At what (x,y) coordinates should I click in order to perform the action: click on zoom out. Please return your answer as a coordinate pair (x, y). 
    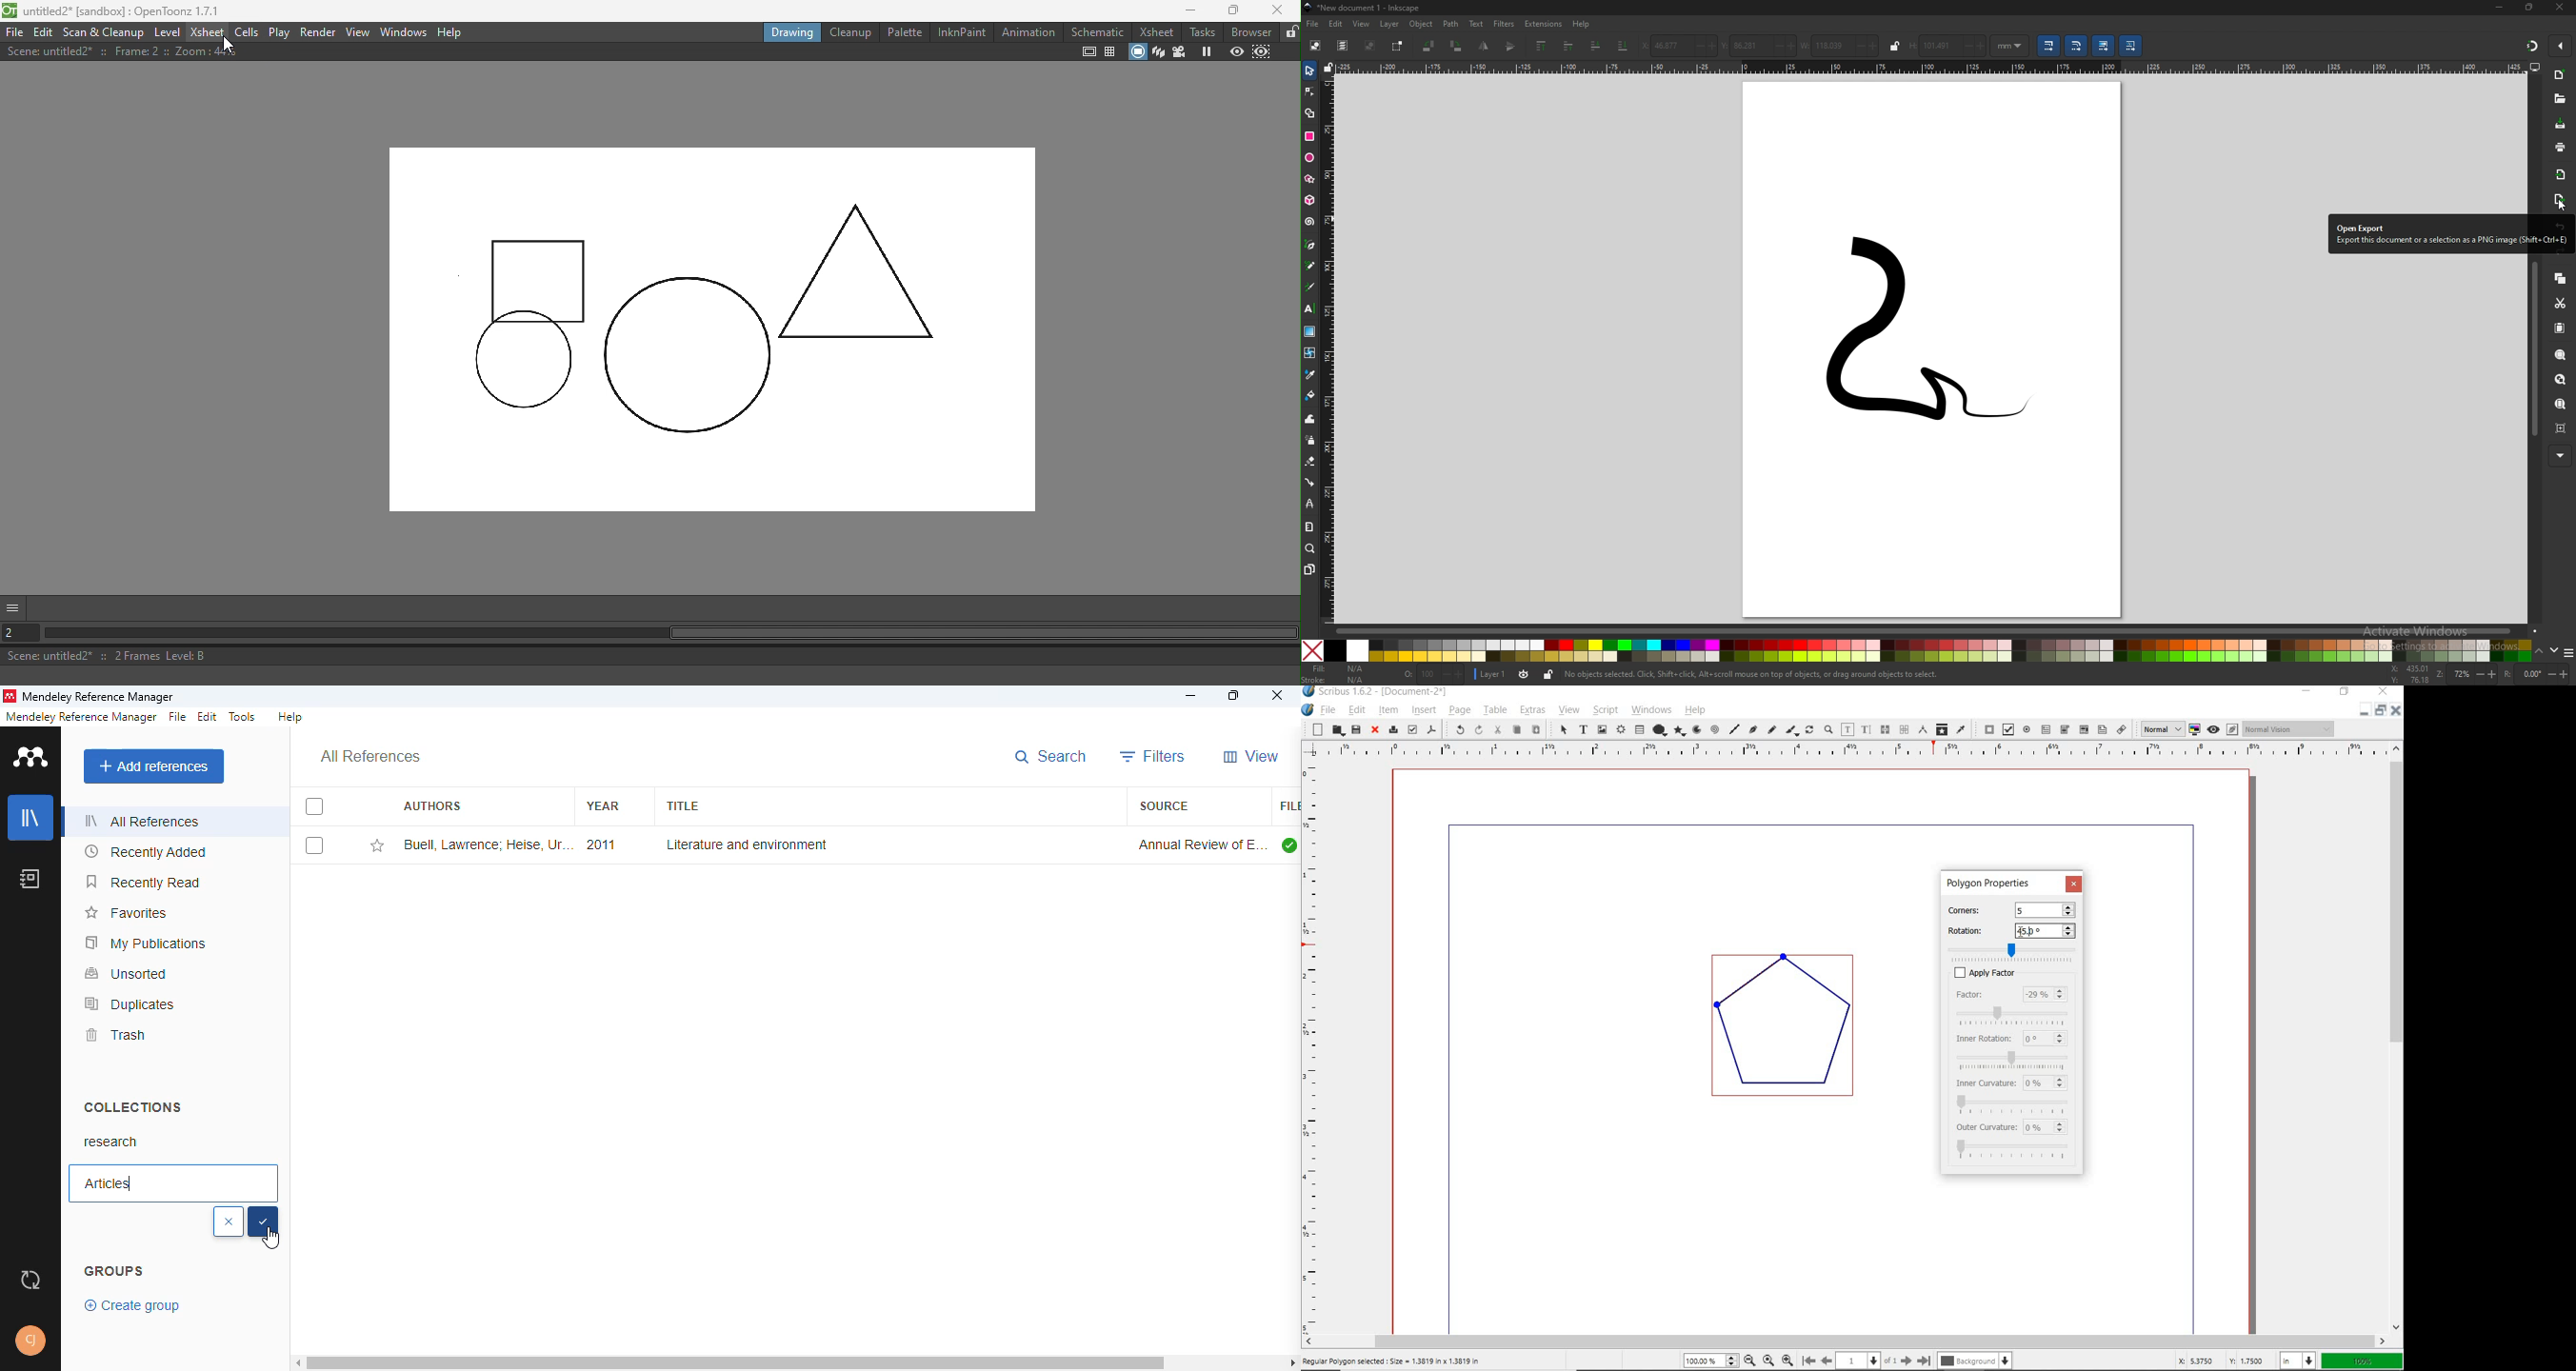
    Looking at the image, I should click on (1750, 1360).